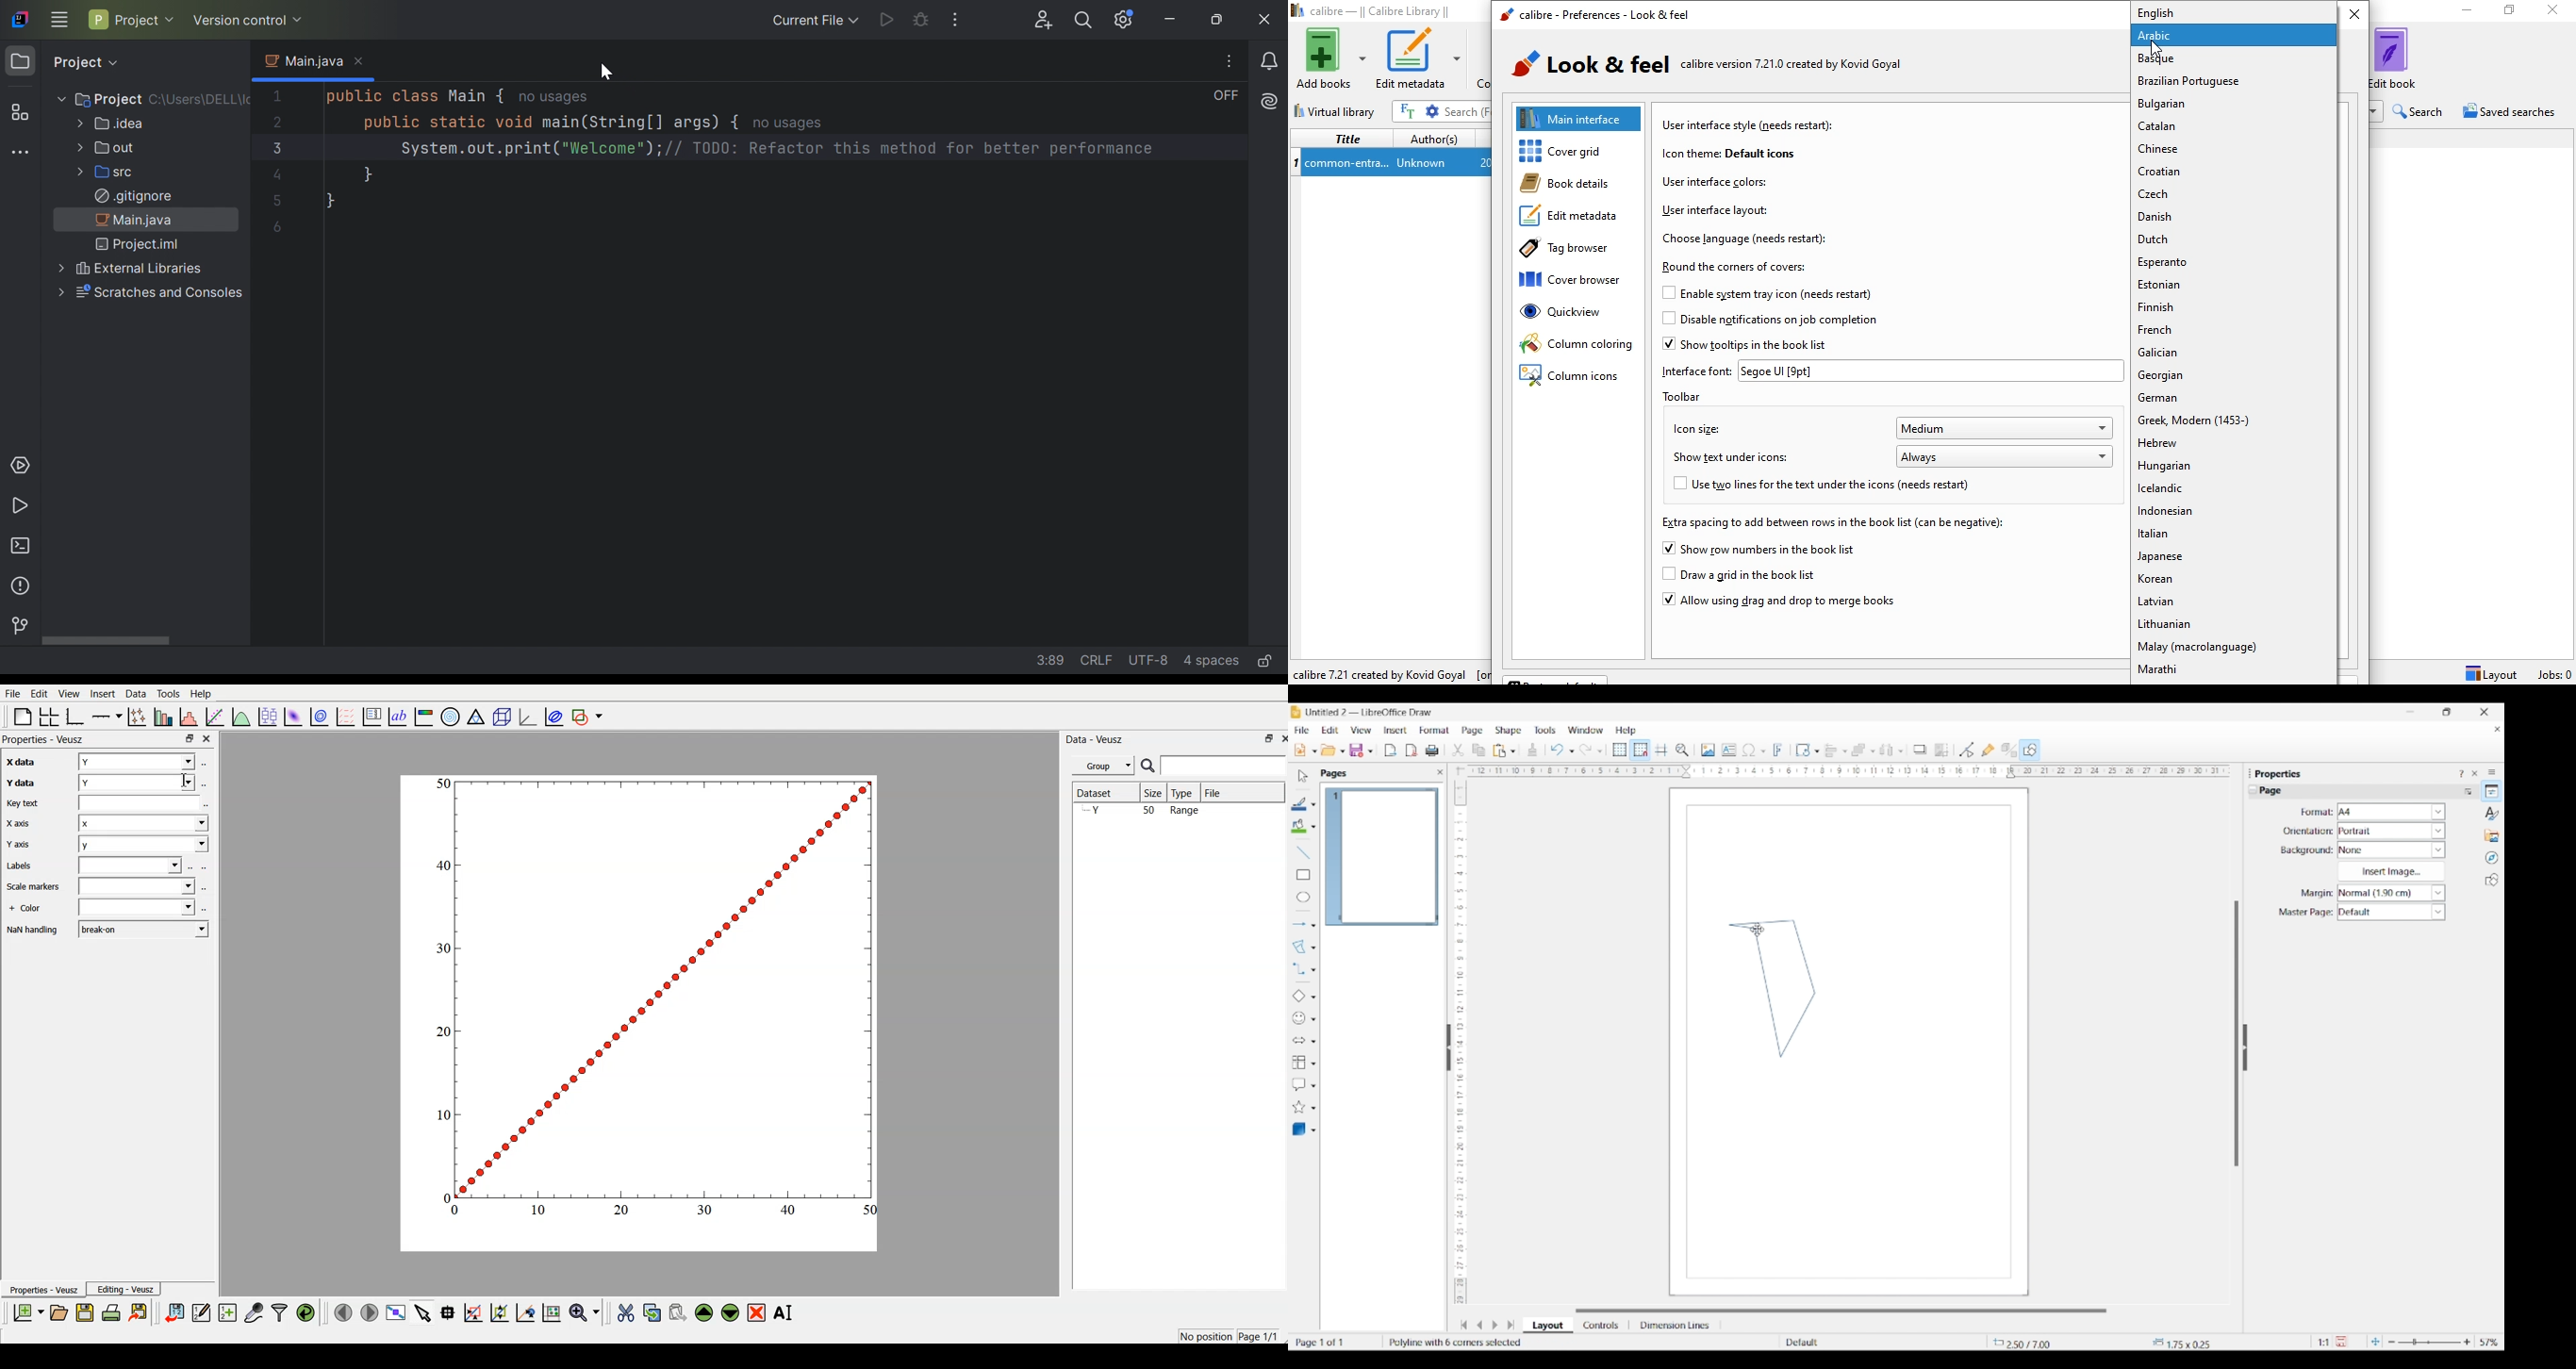  I want to click on Current page w.r.t. total number of pages, so click(1335, 1342).